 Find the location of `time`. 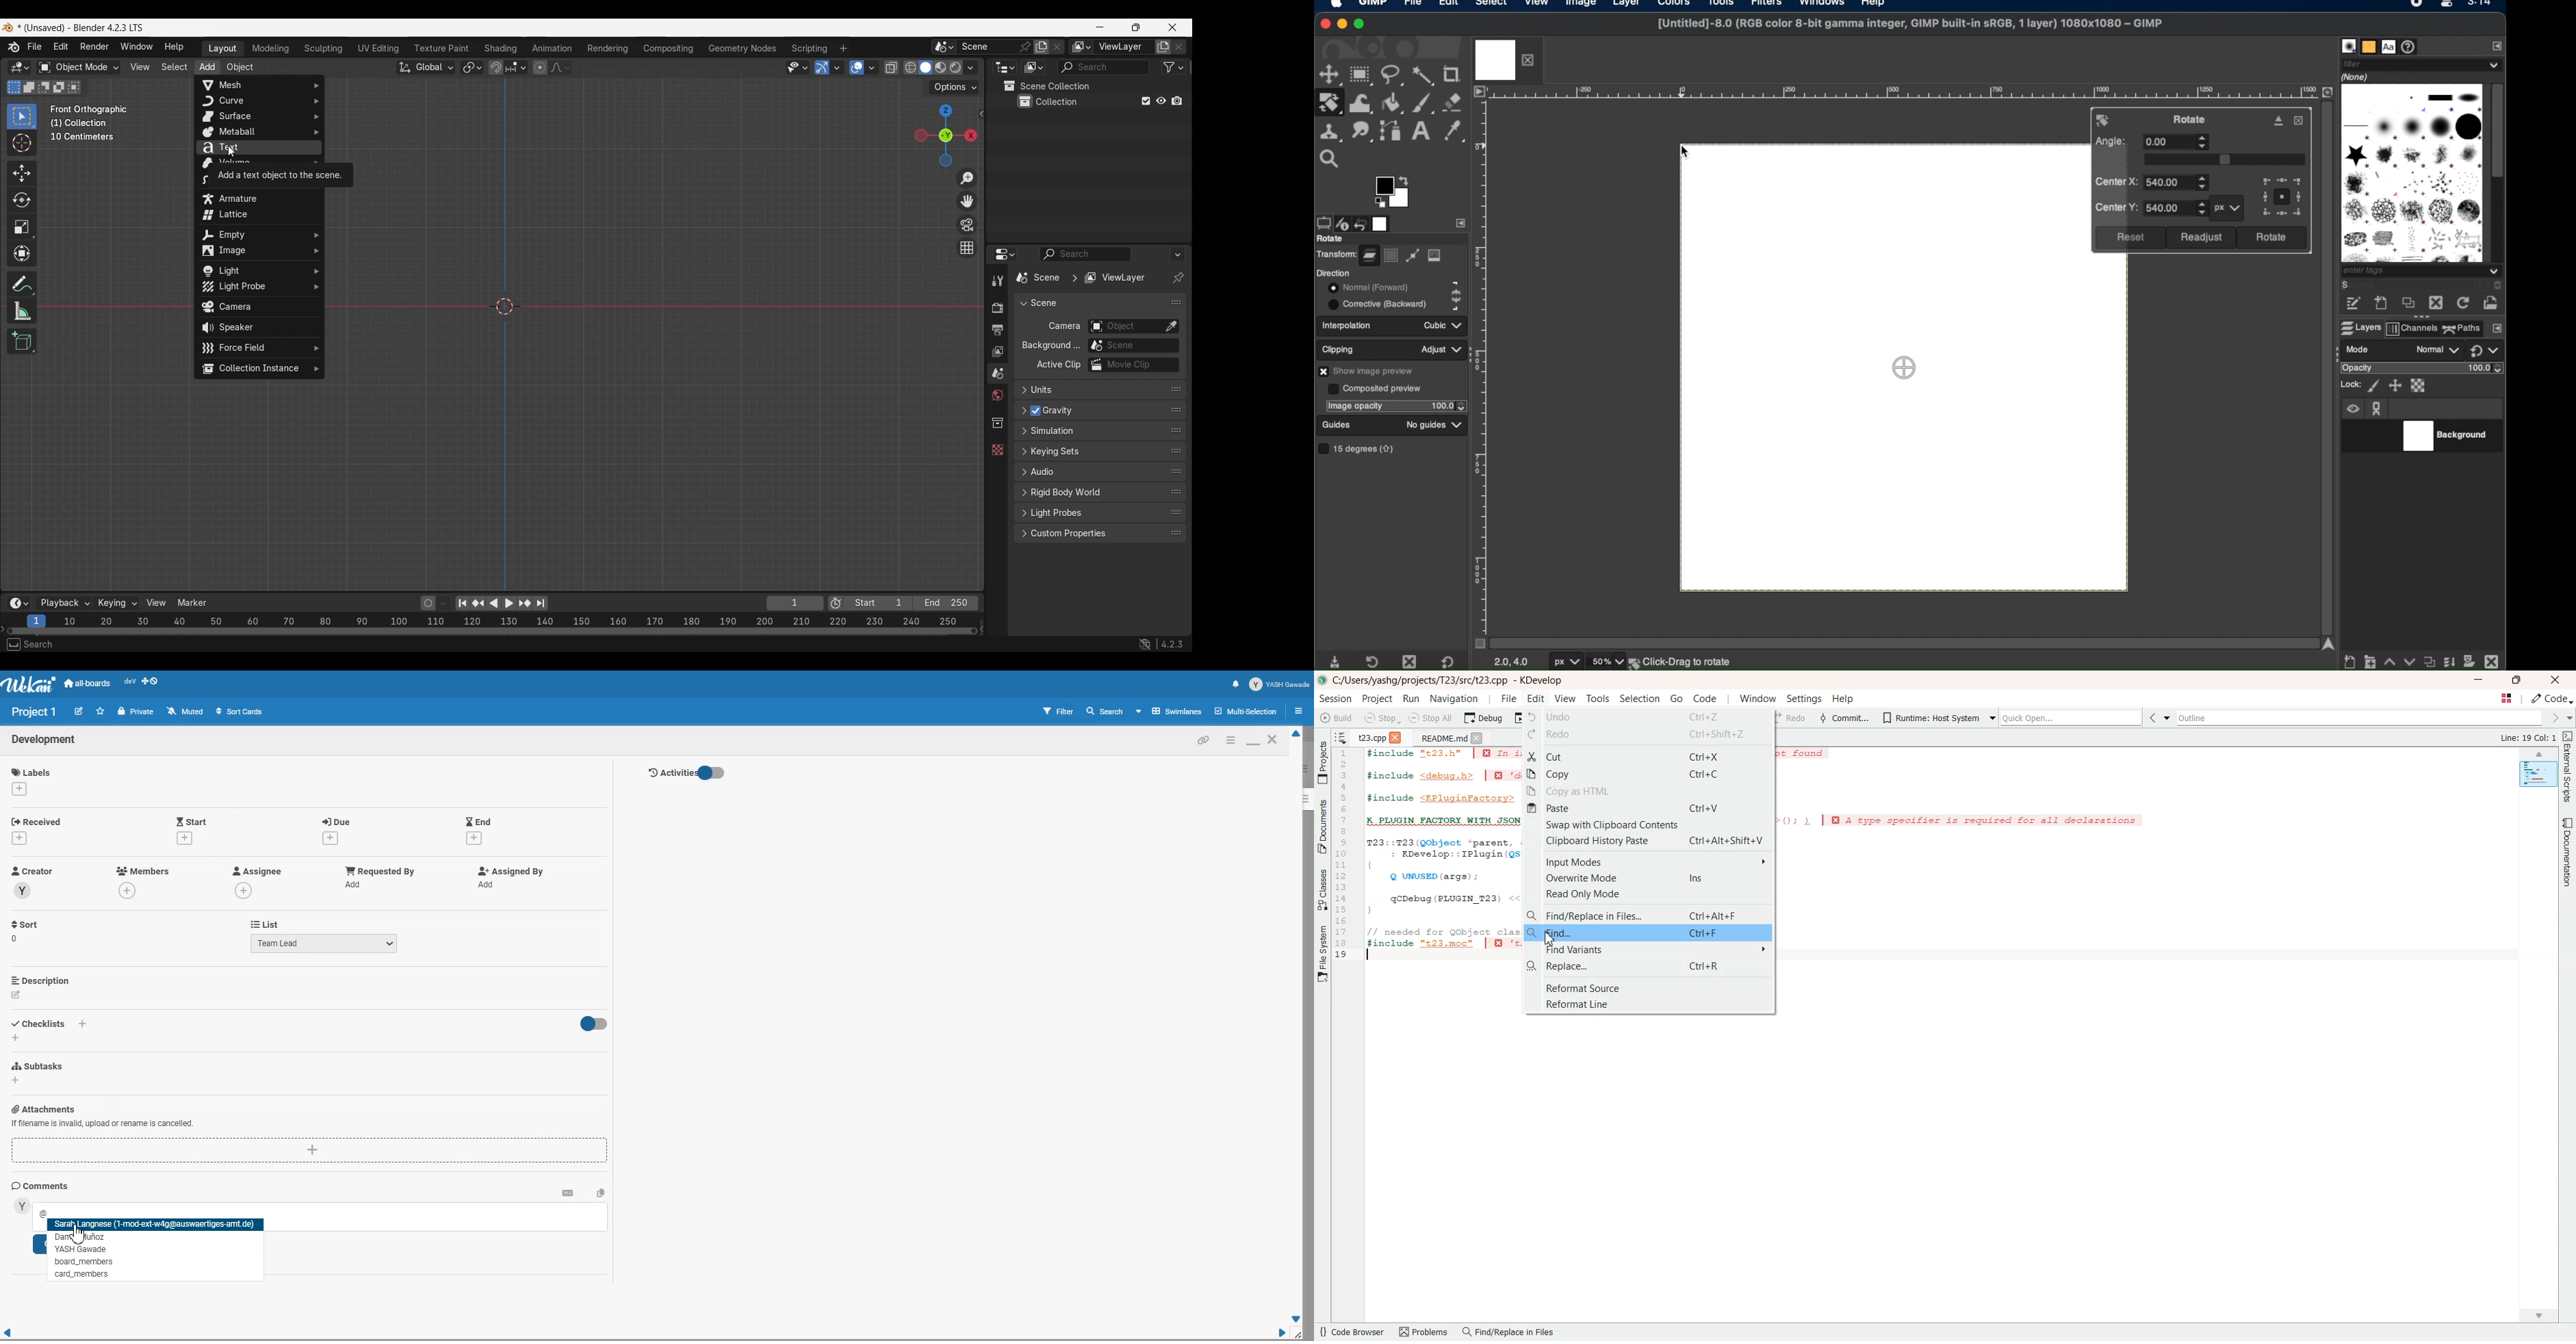

time is located at coordinates (2482, 7).